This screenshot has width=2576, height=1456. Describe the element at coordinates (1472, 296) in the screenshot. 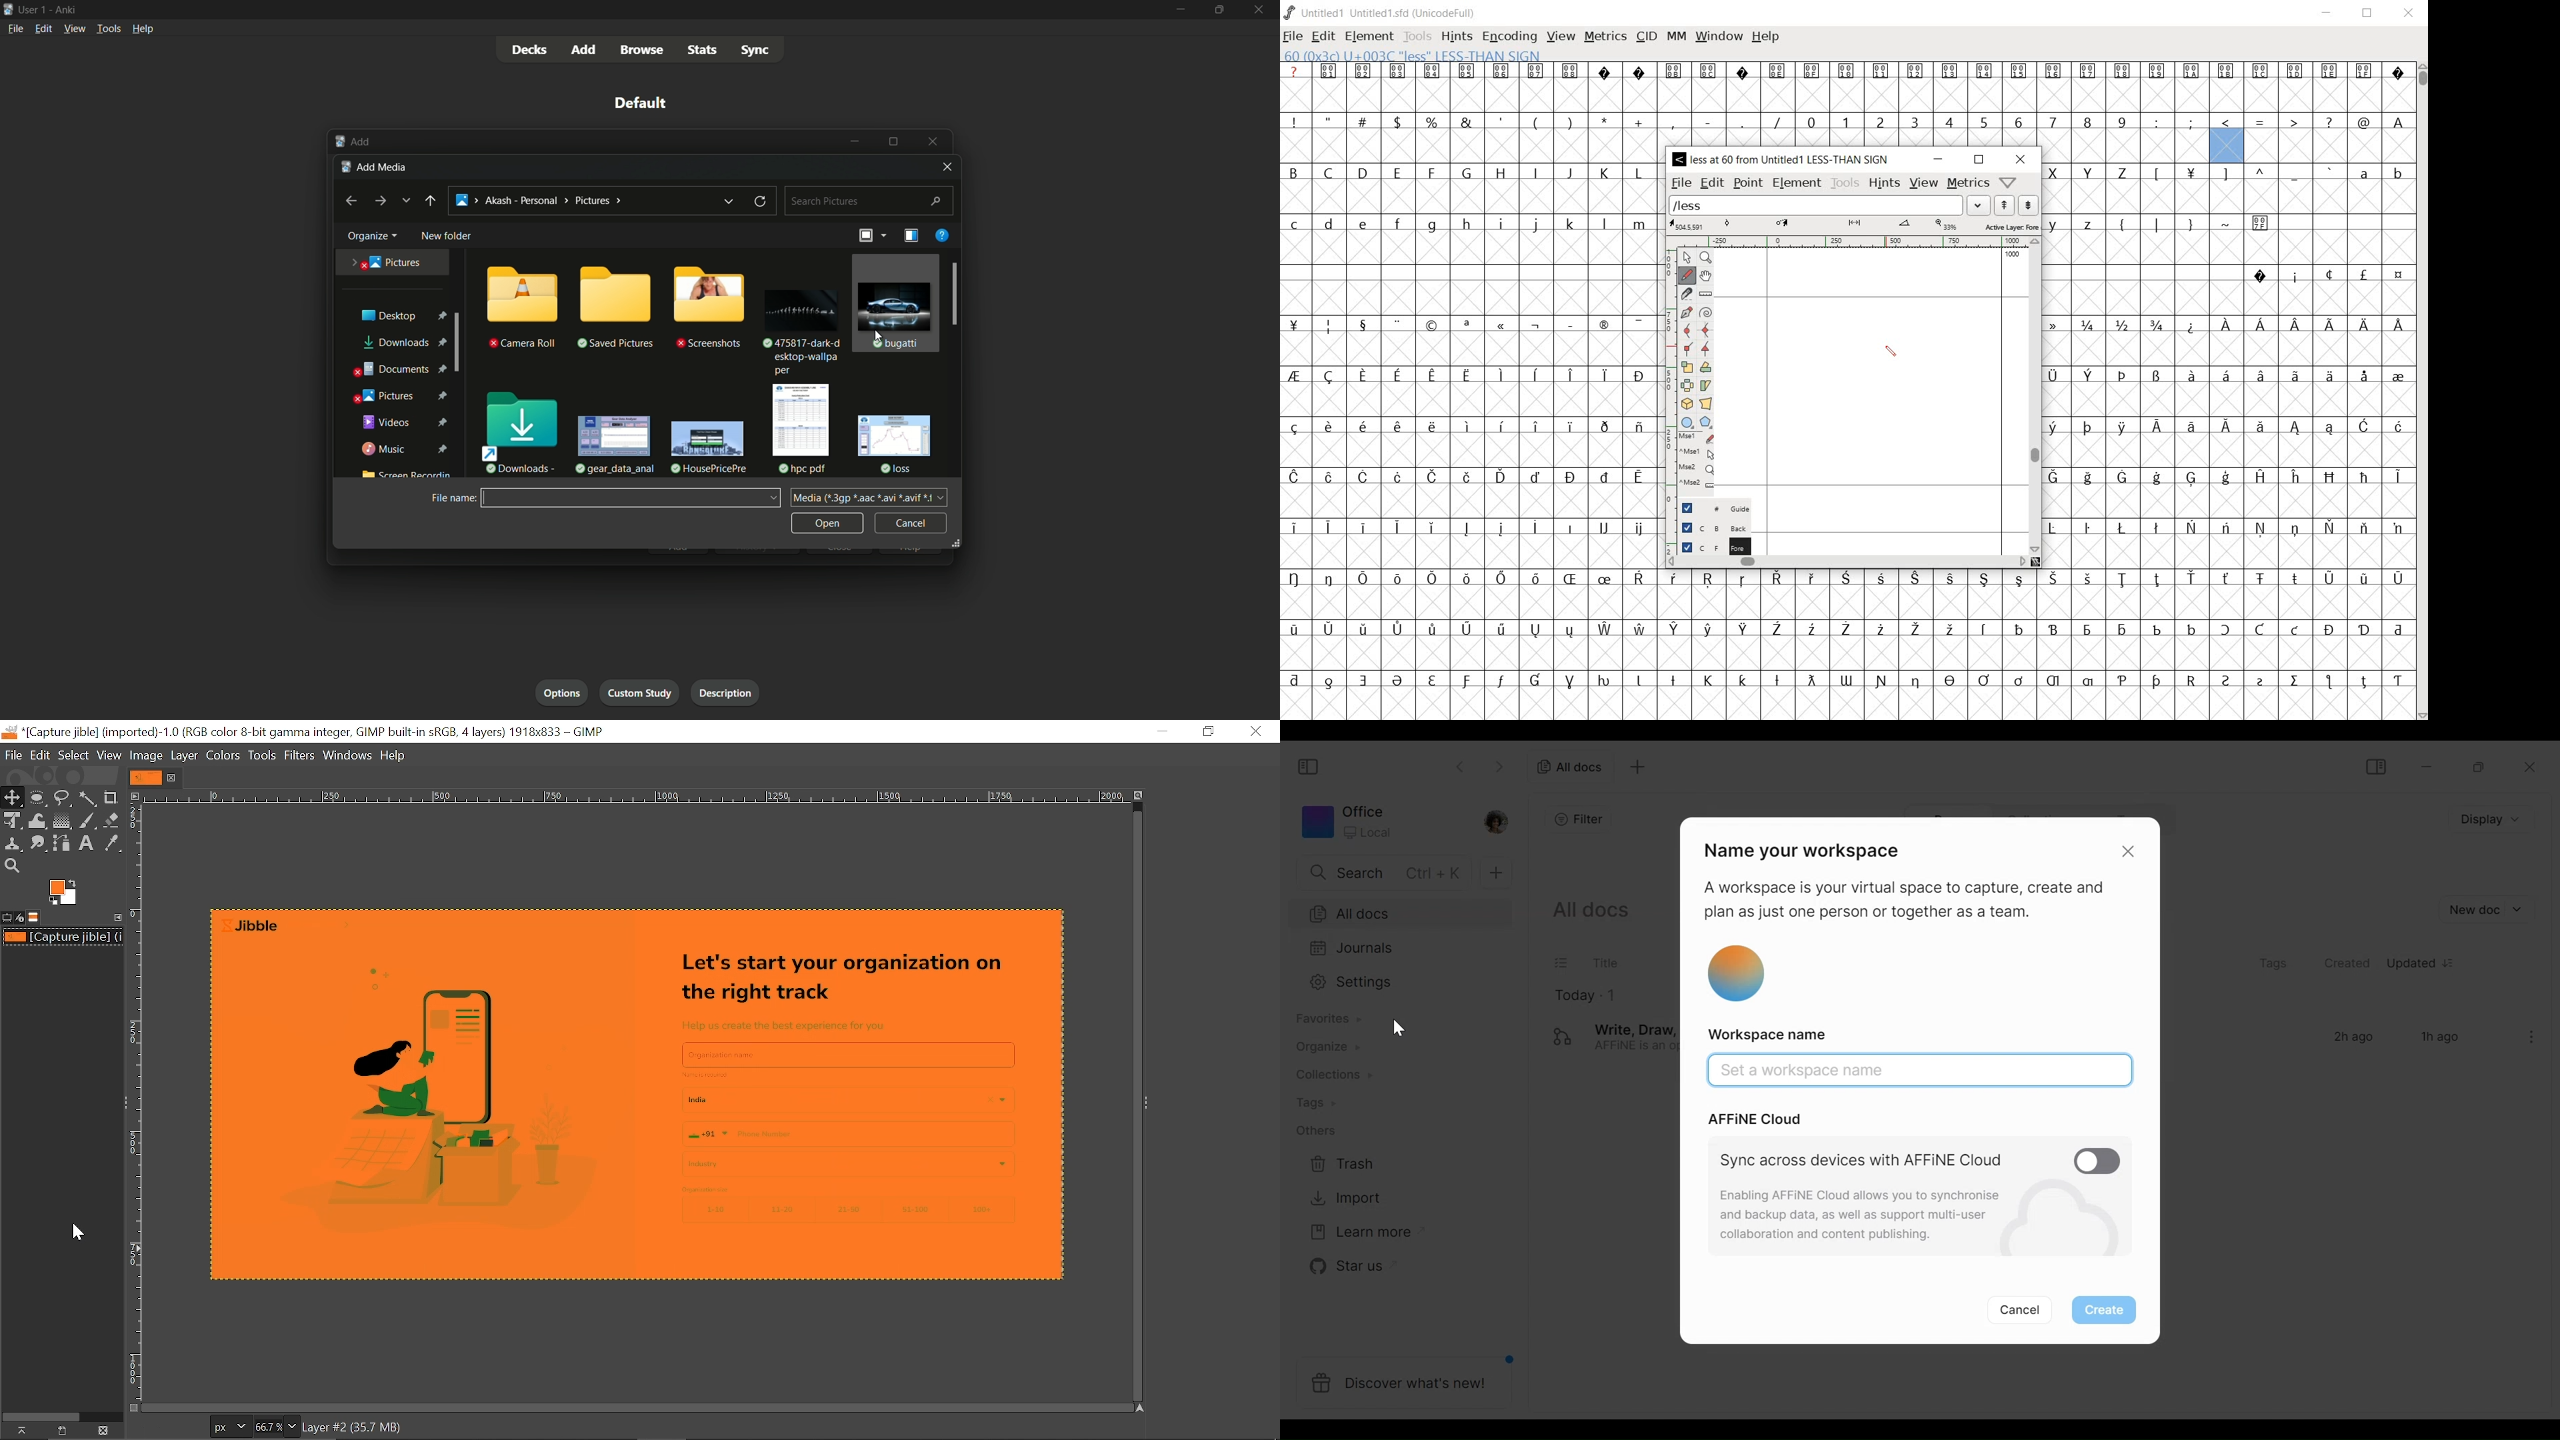

I see `empty cells` at that location.